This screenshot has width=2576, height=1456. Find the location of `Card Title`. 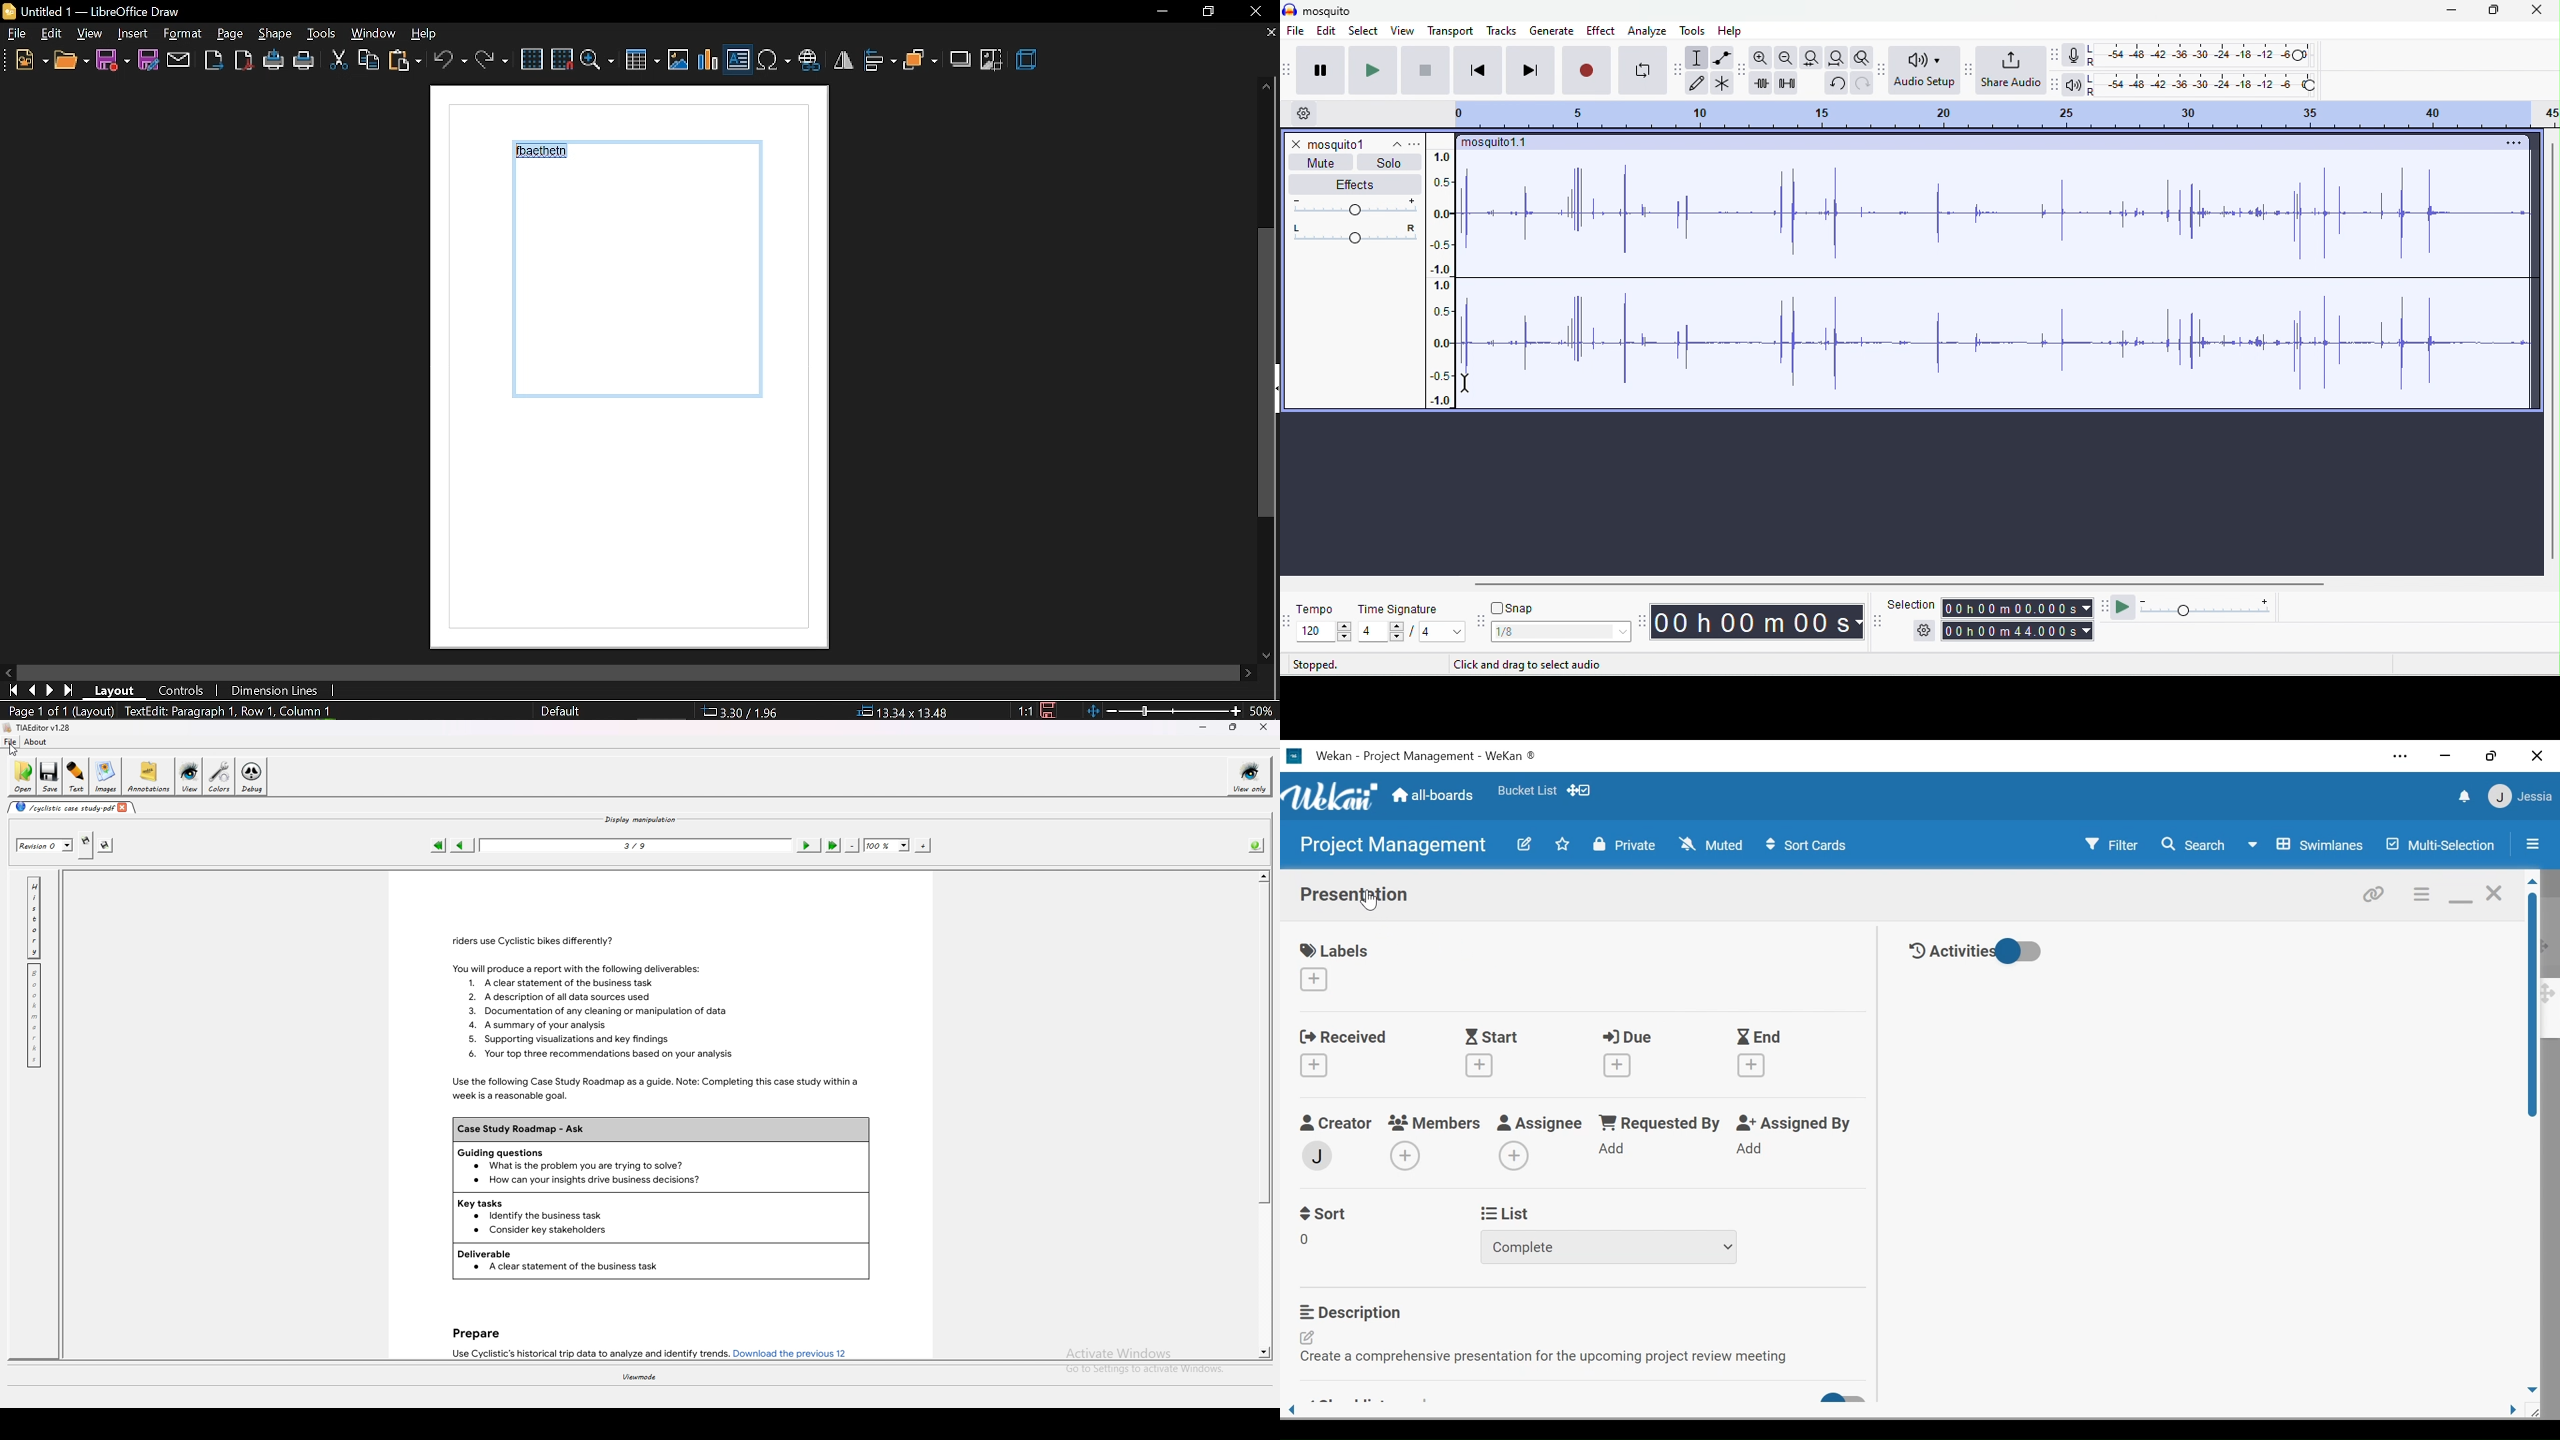

Card Title is located at coordinates (1361, 894).